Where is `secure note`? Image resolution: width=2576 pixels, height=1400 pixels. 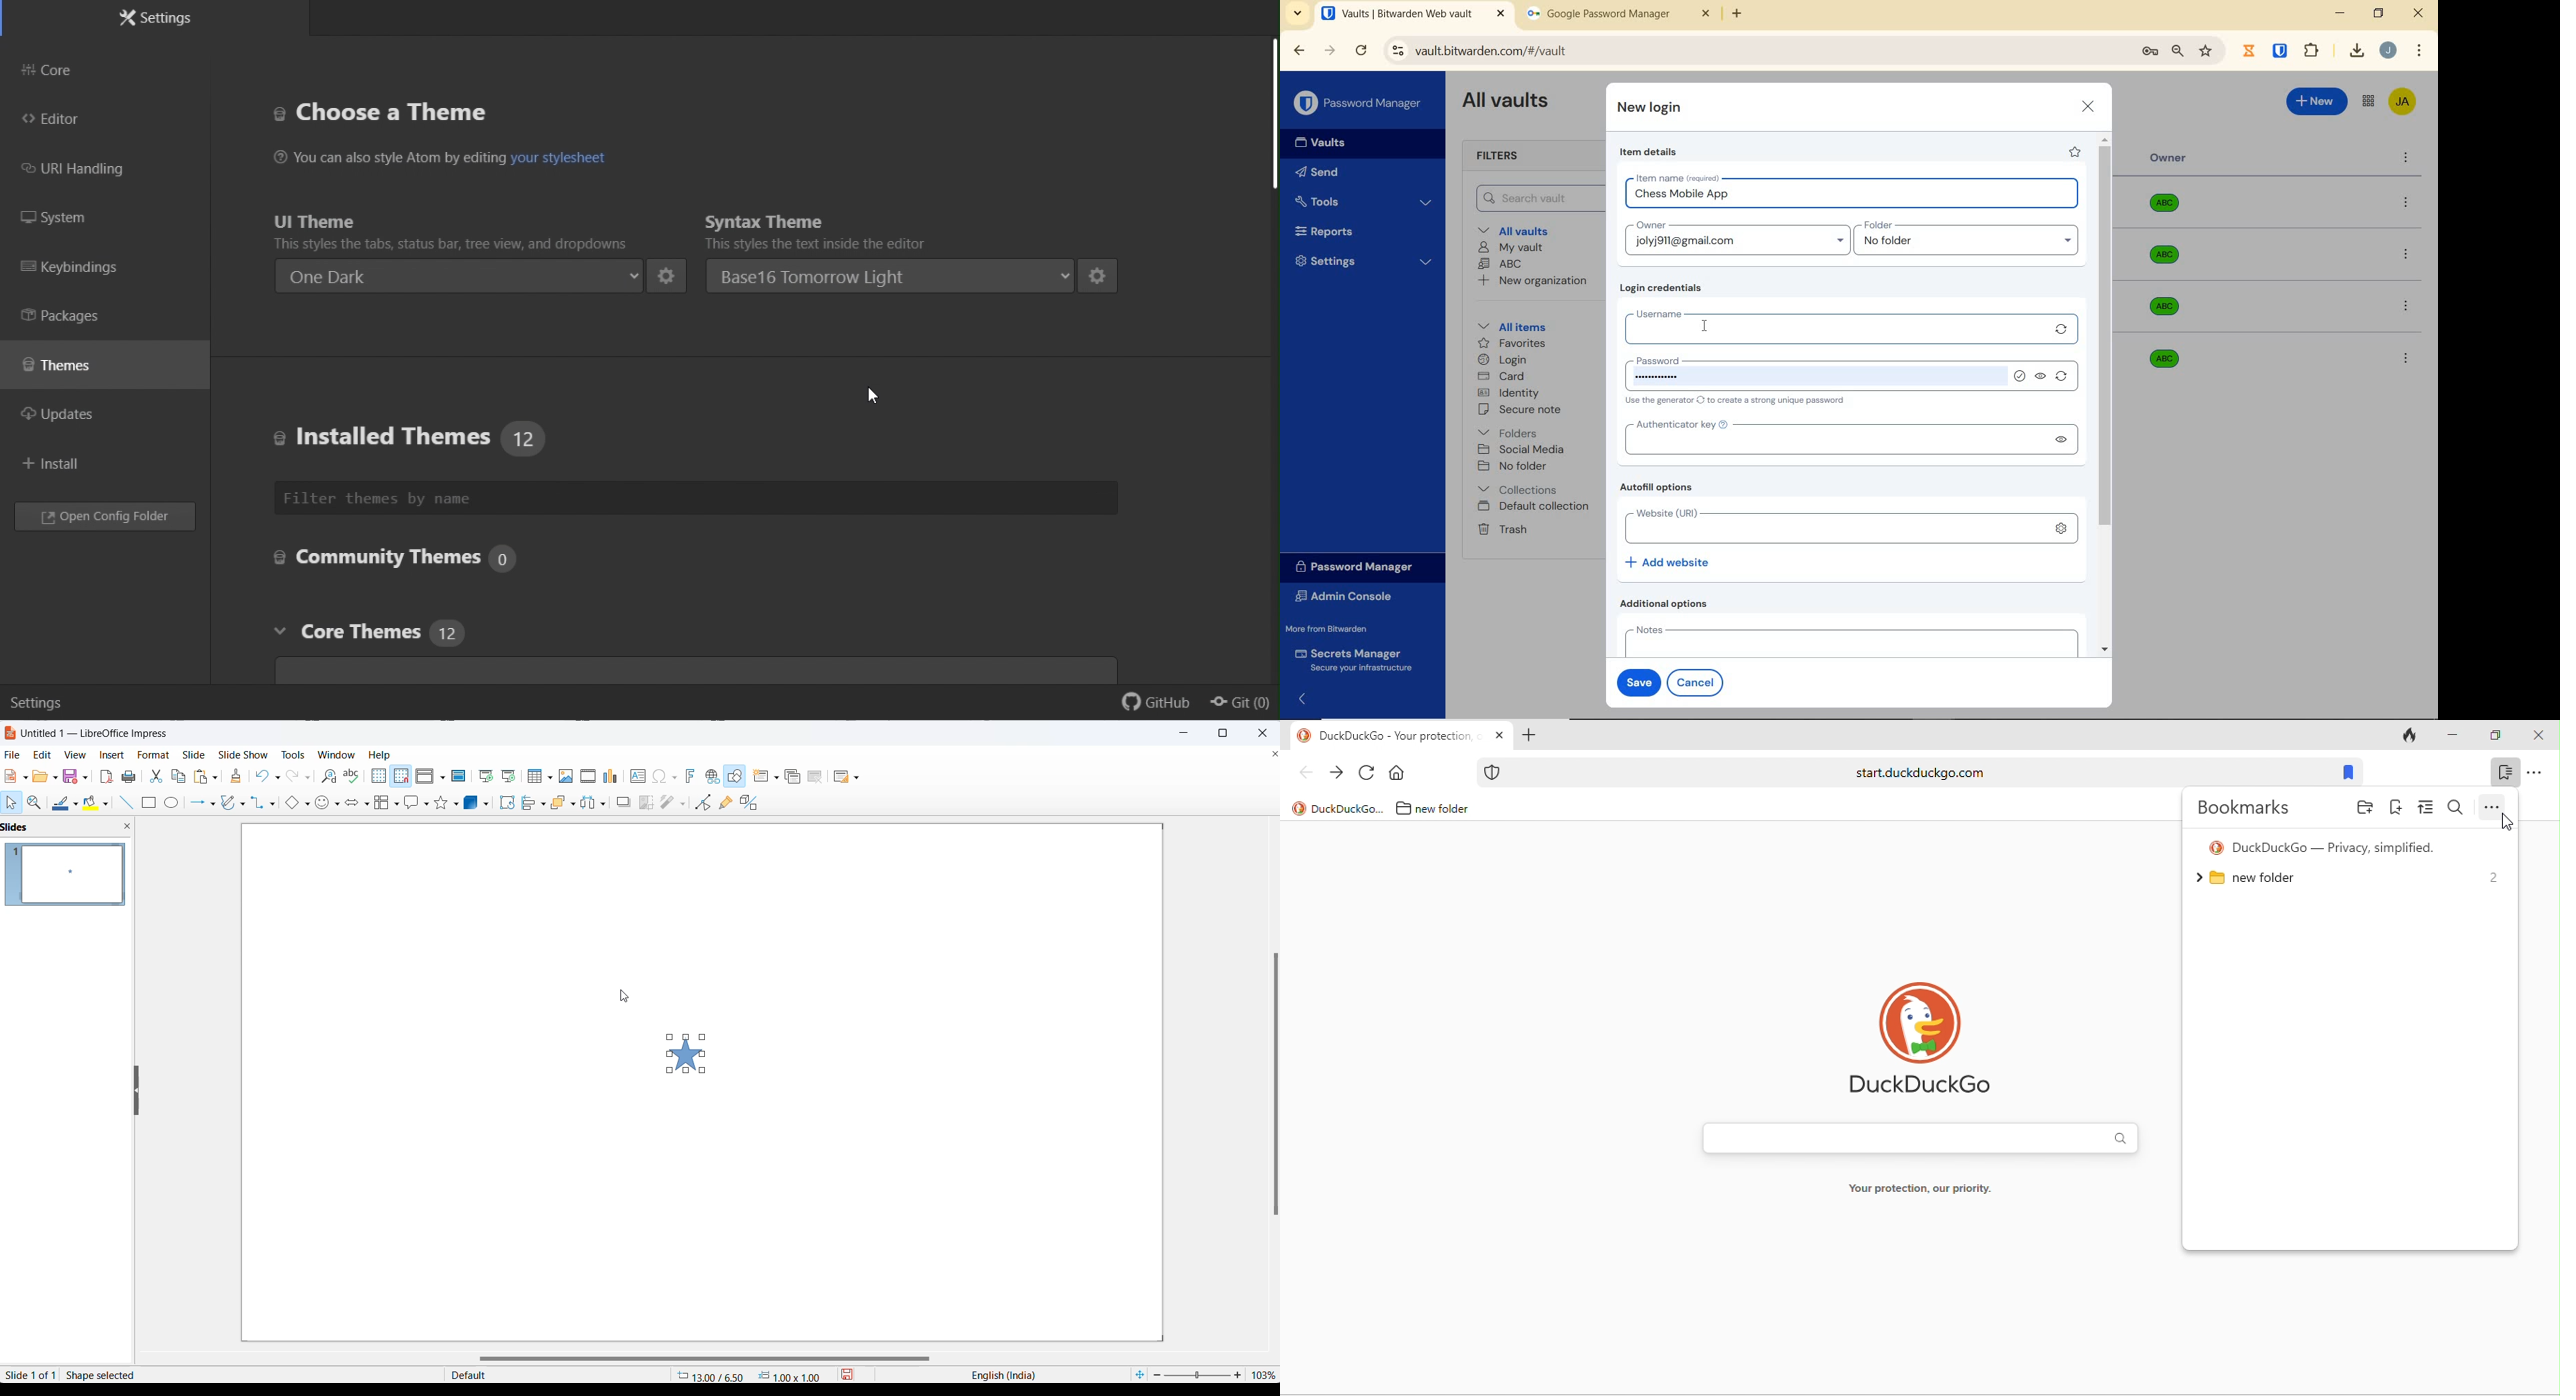 secure note is located at coordinates (1524, 410).